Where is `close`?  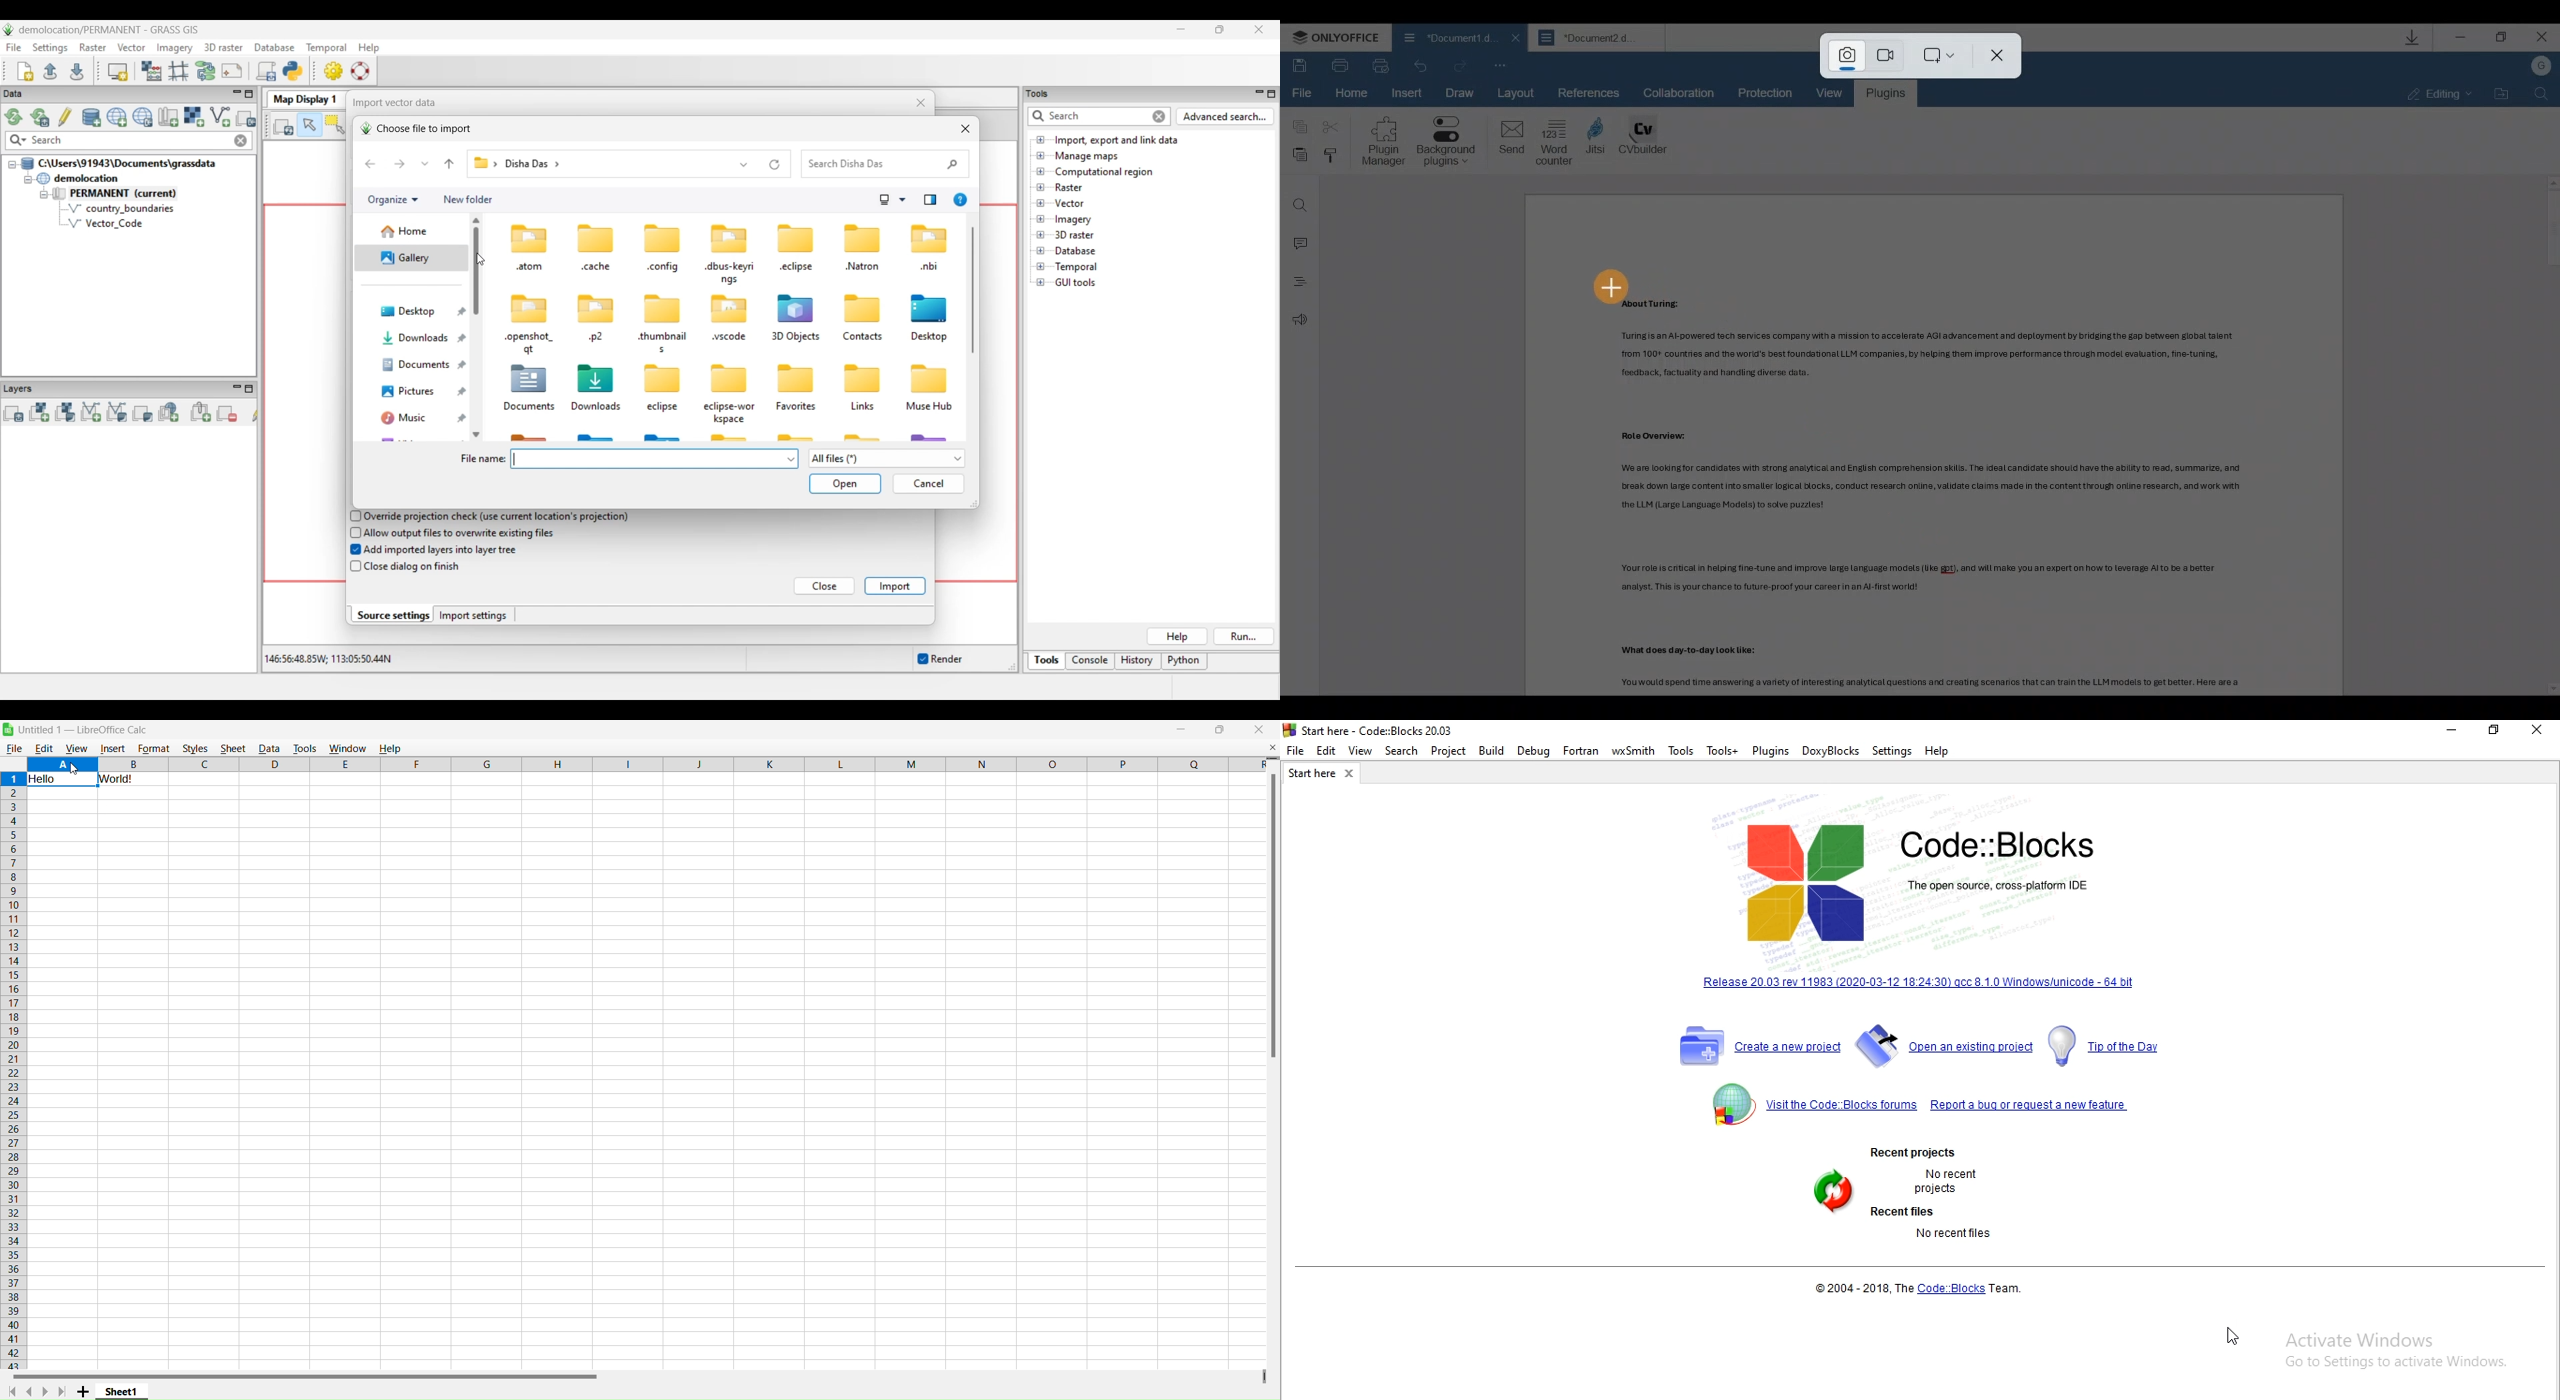 close is located at coordinates (2541, 734).